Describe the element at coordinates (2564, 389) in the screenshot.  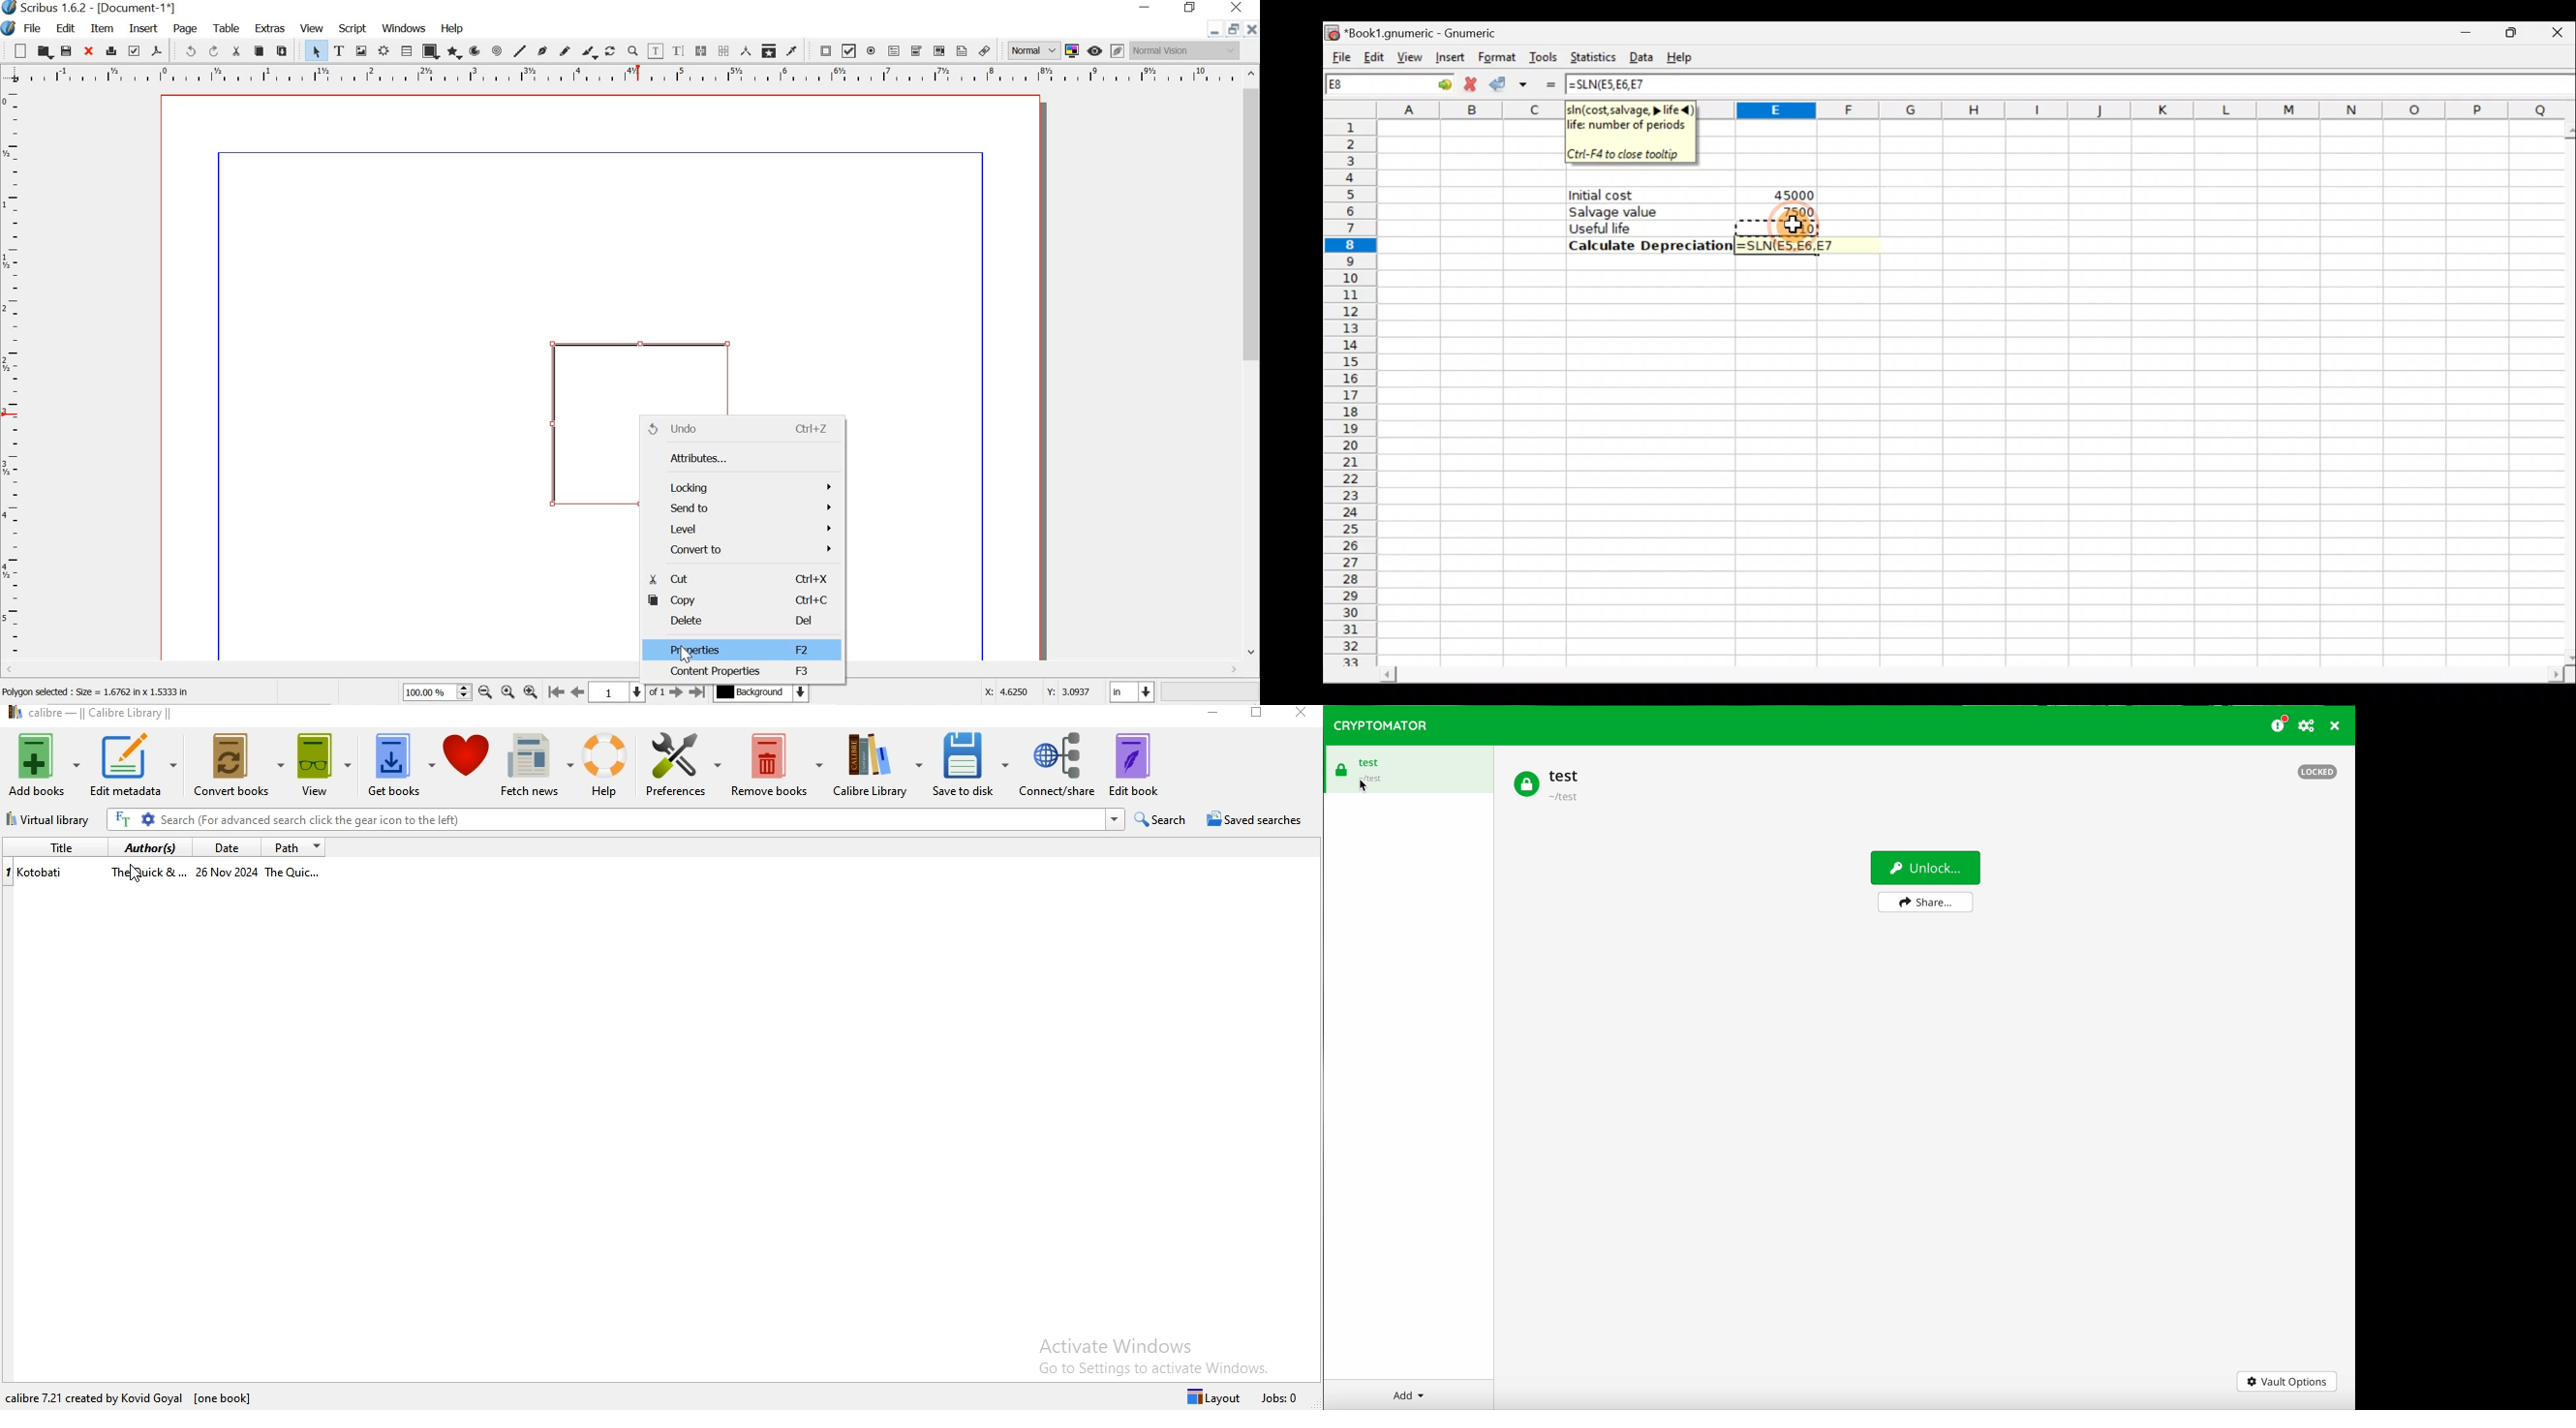
I see `Scroll bar` at that location.